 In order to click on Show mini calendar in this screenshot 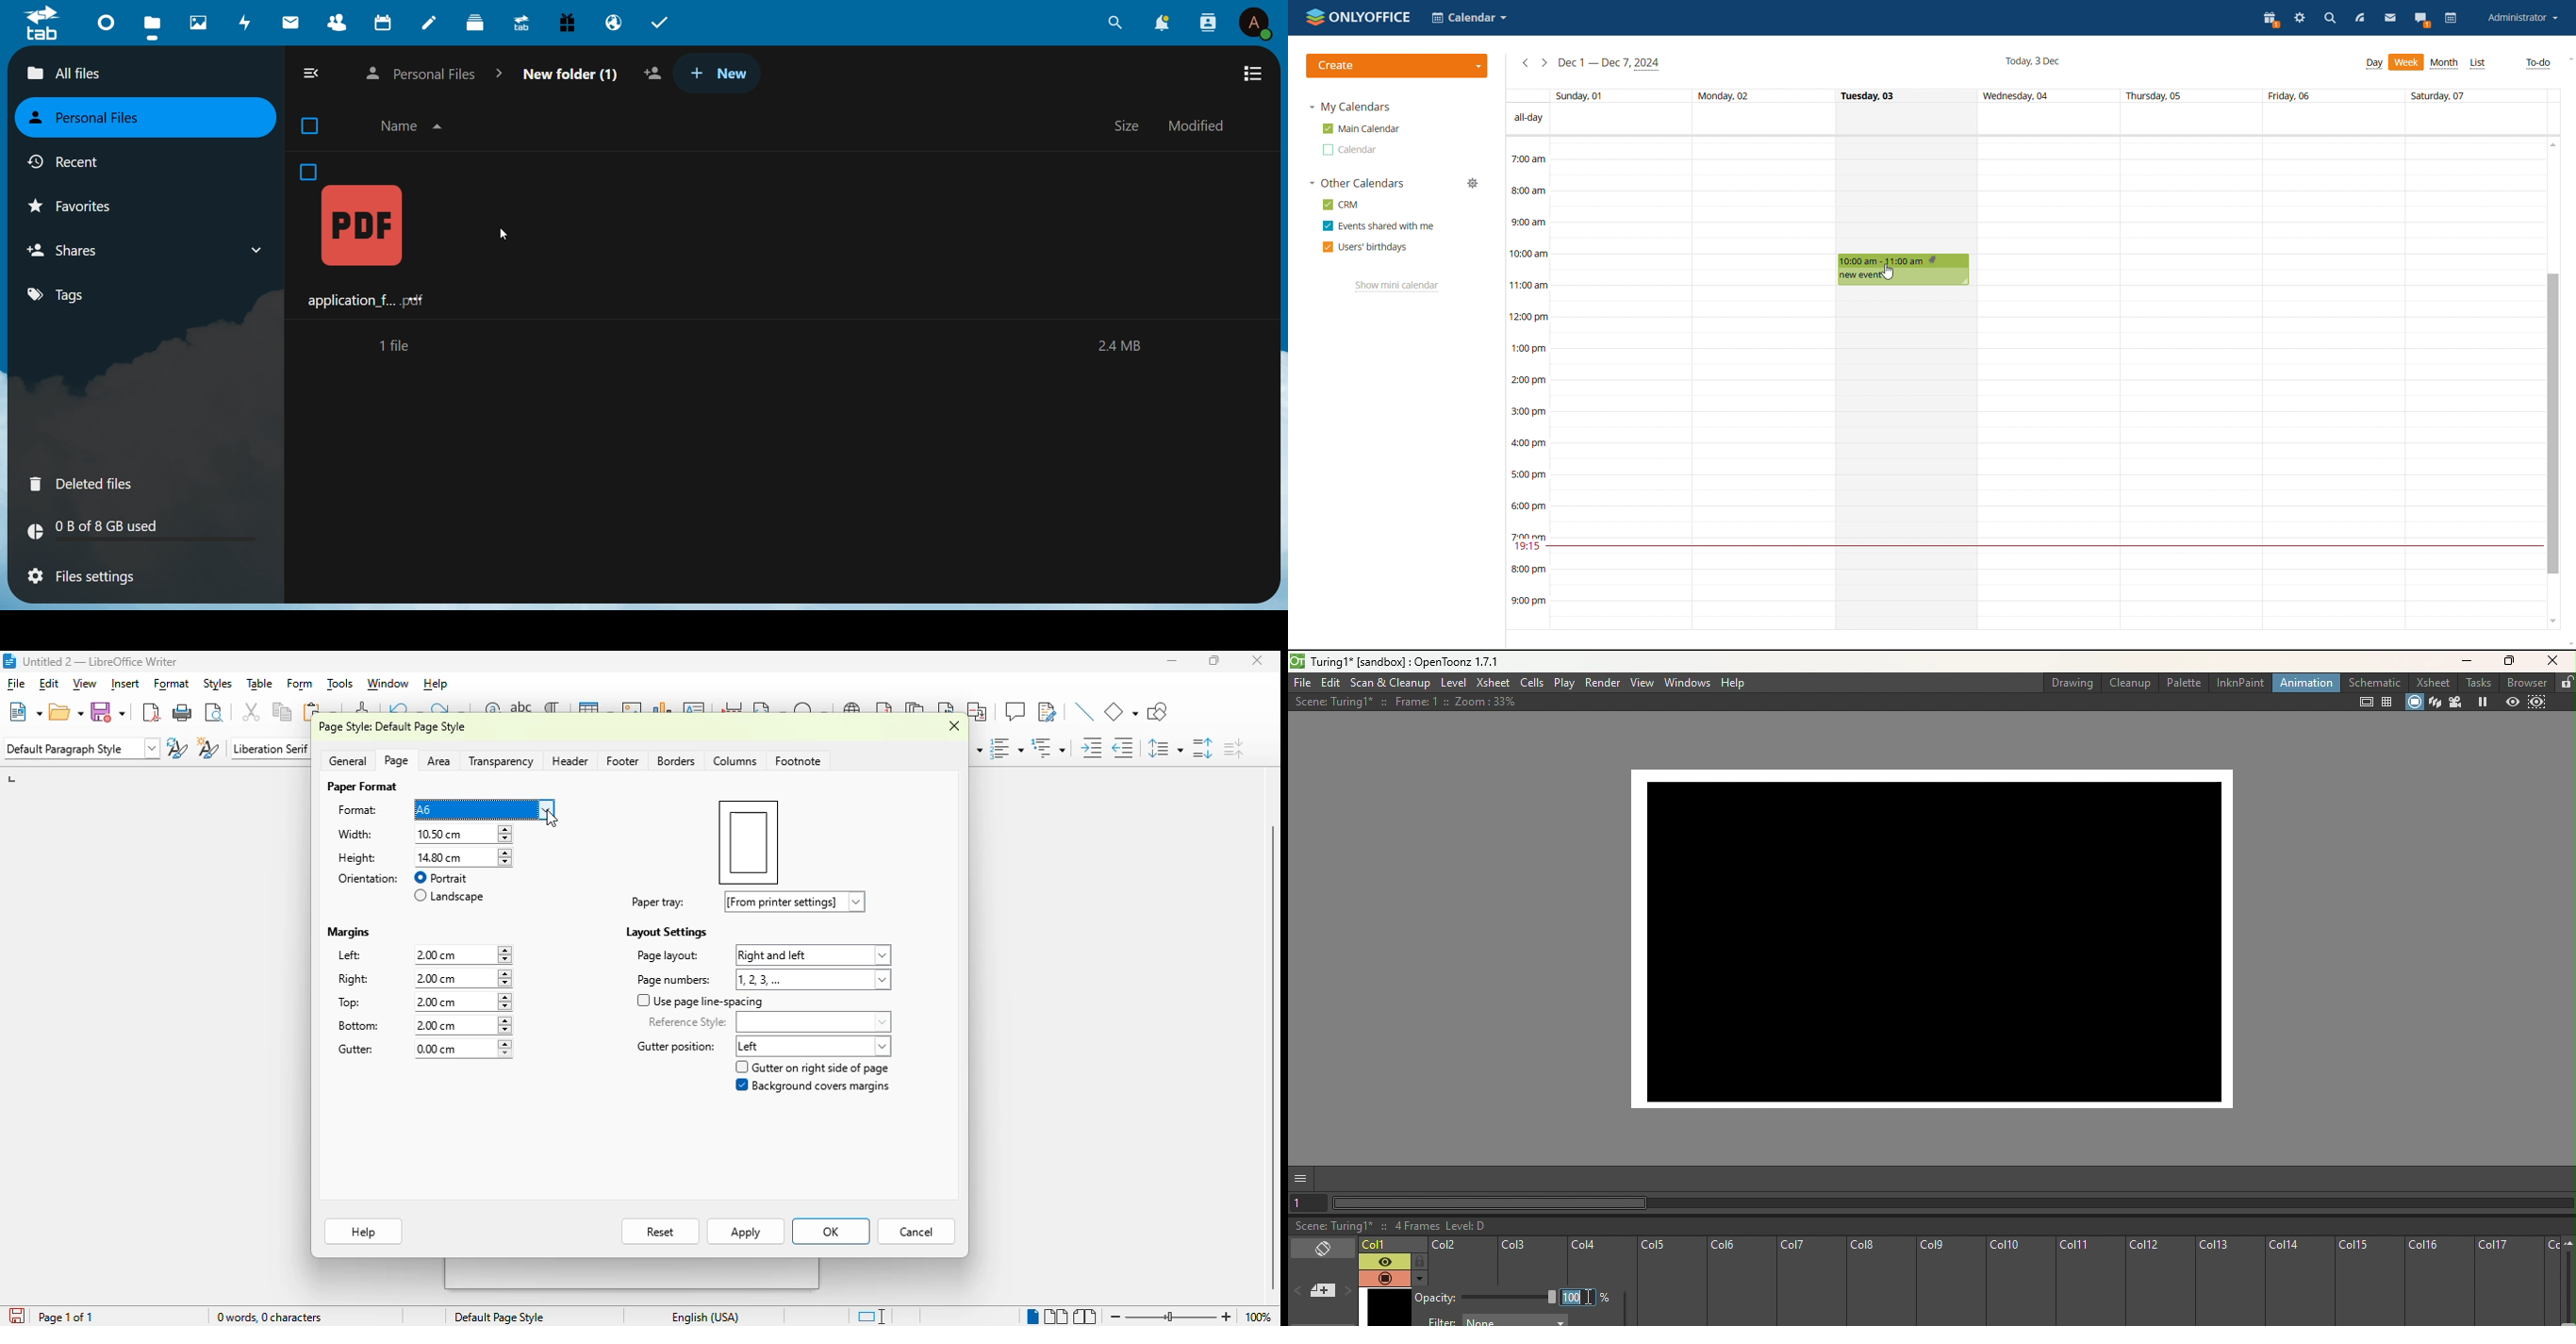, I will do `click(1395, 287)`.